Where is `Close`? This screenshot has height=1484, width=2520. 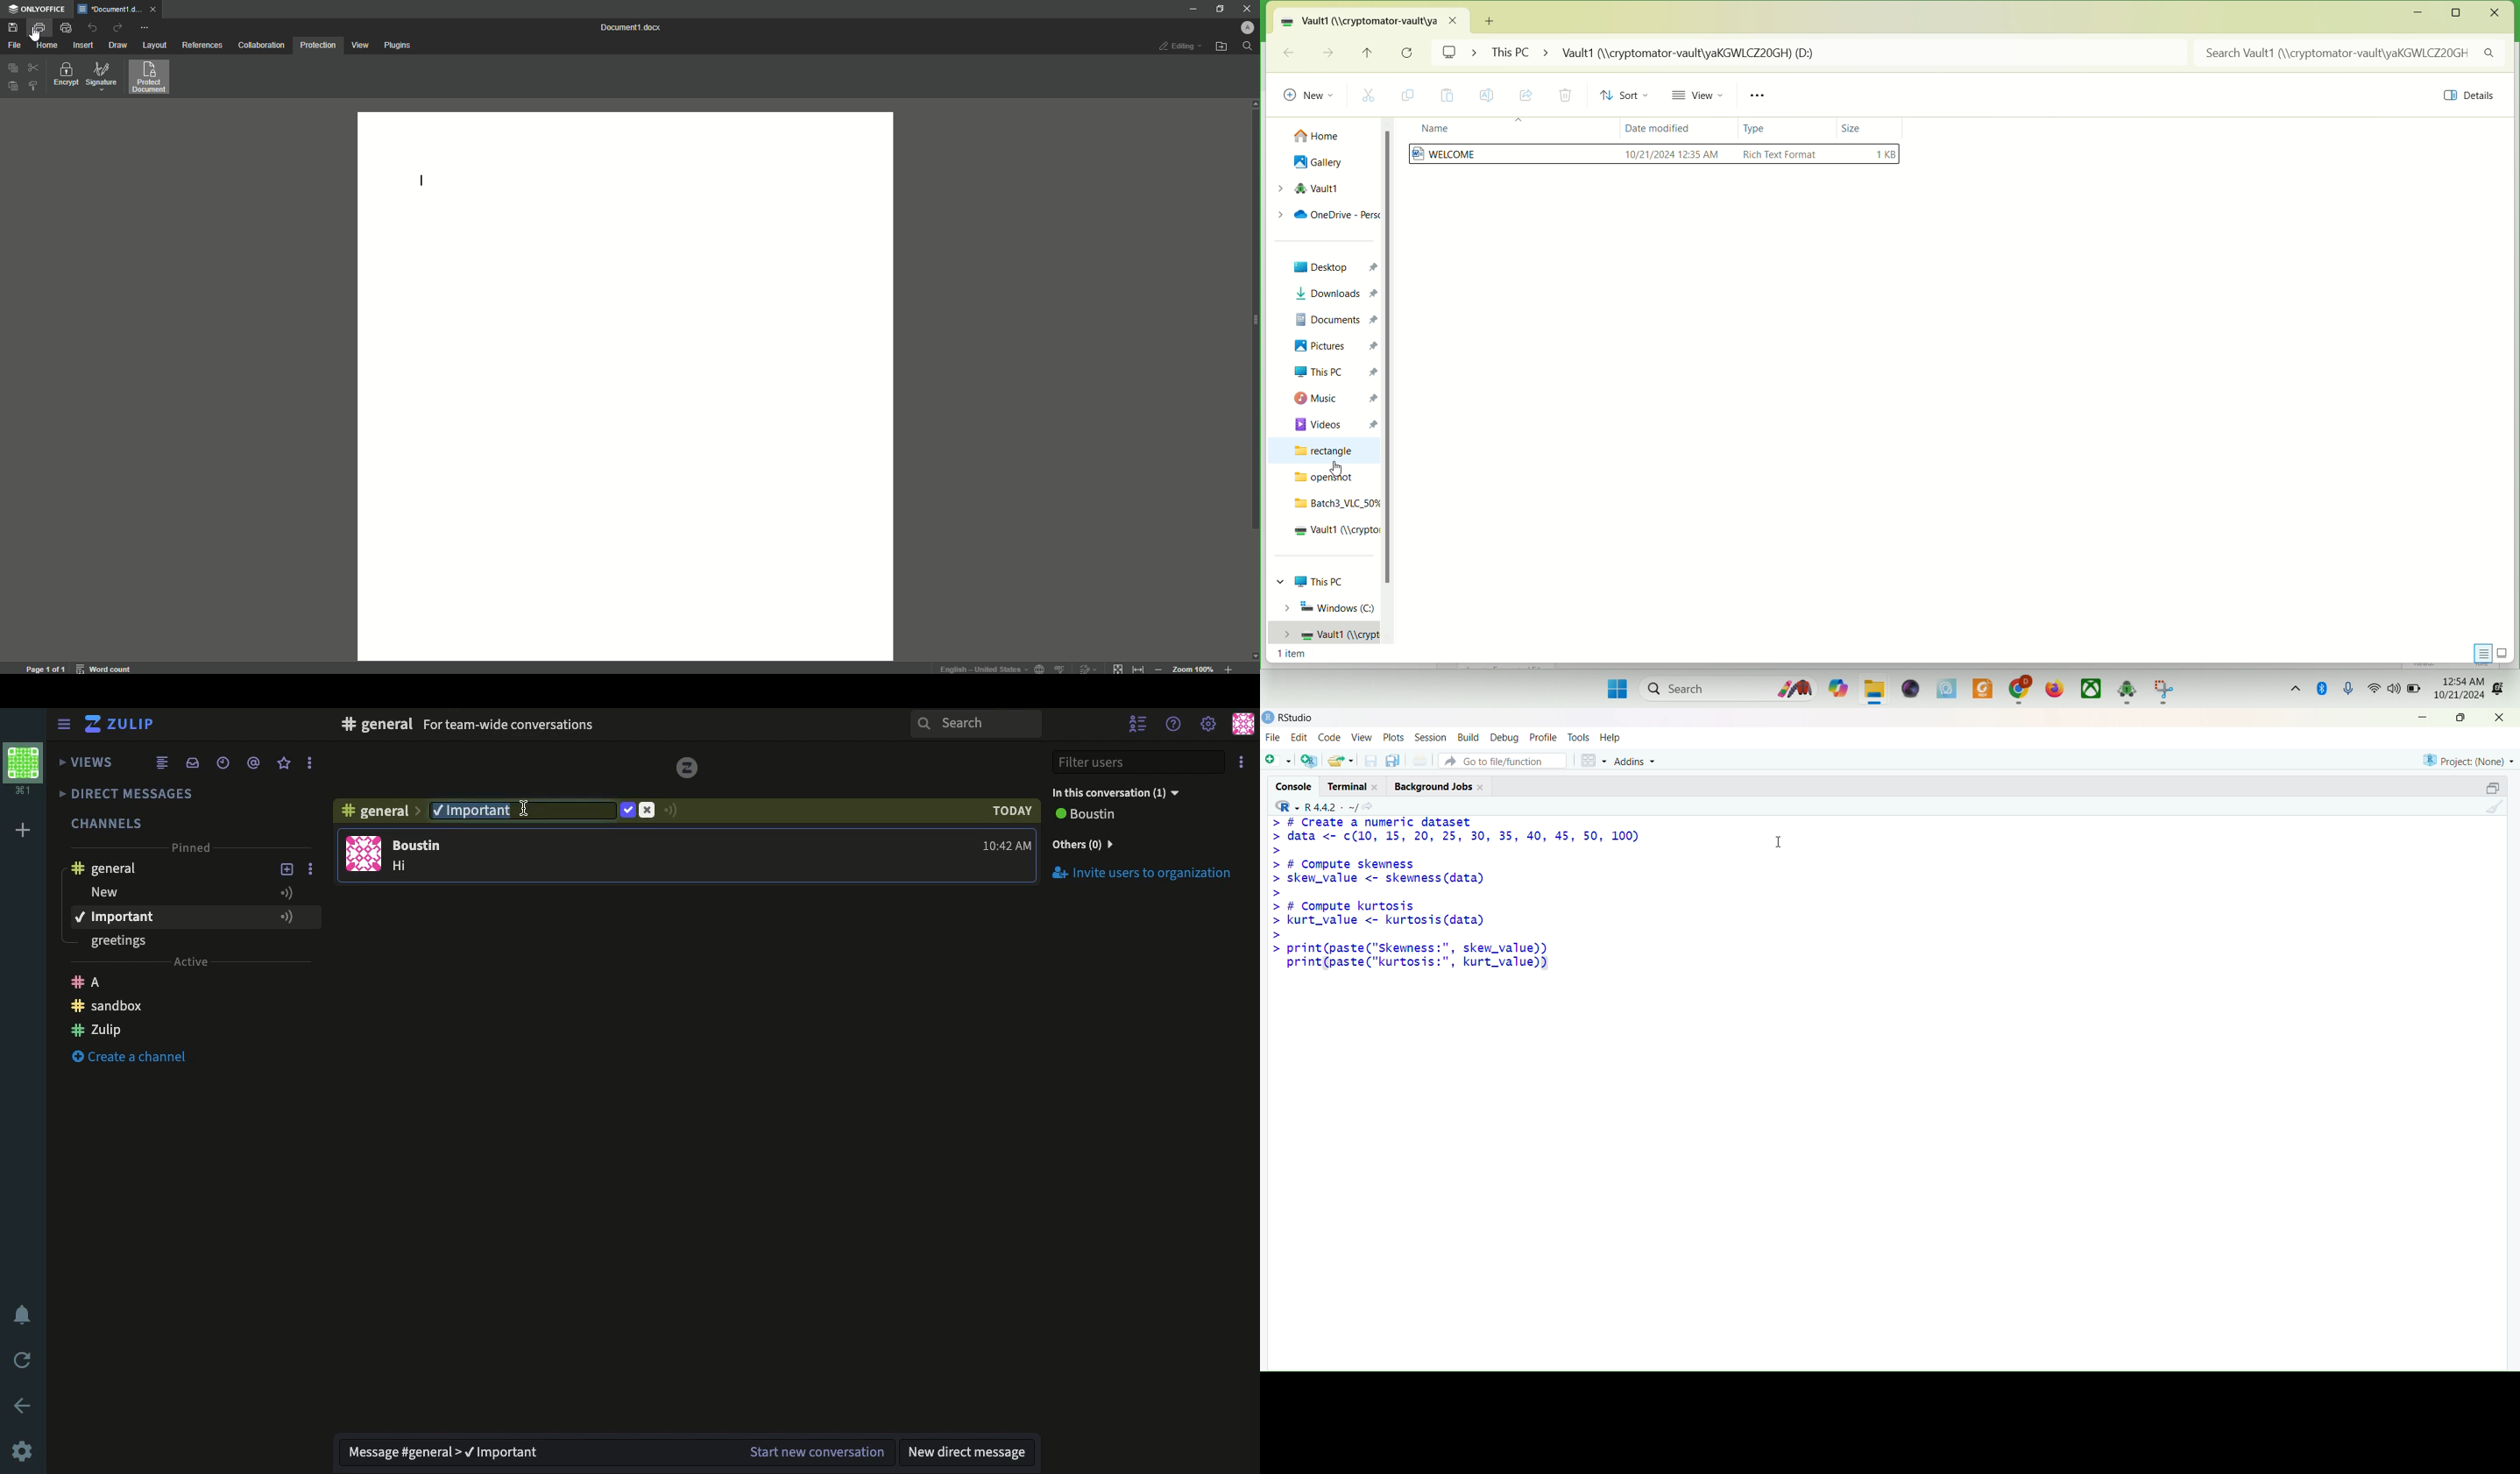 Close is located at coordinates (1246, 9).